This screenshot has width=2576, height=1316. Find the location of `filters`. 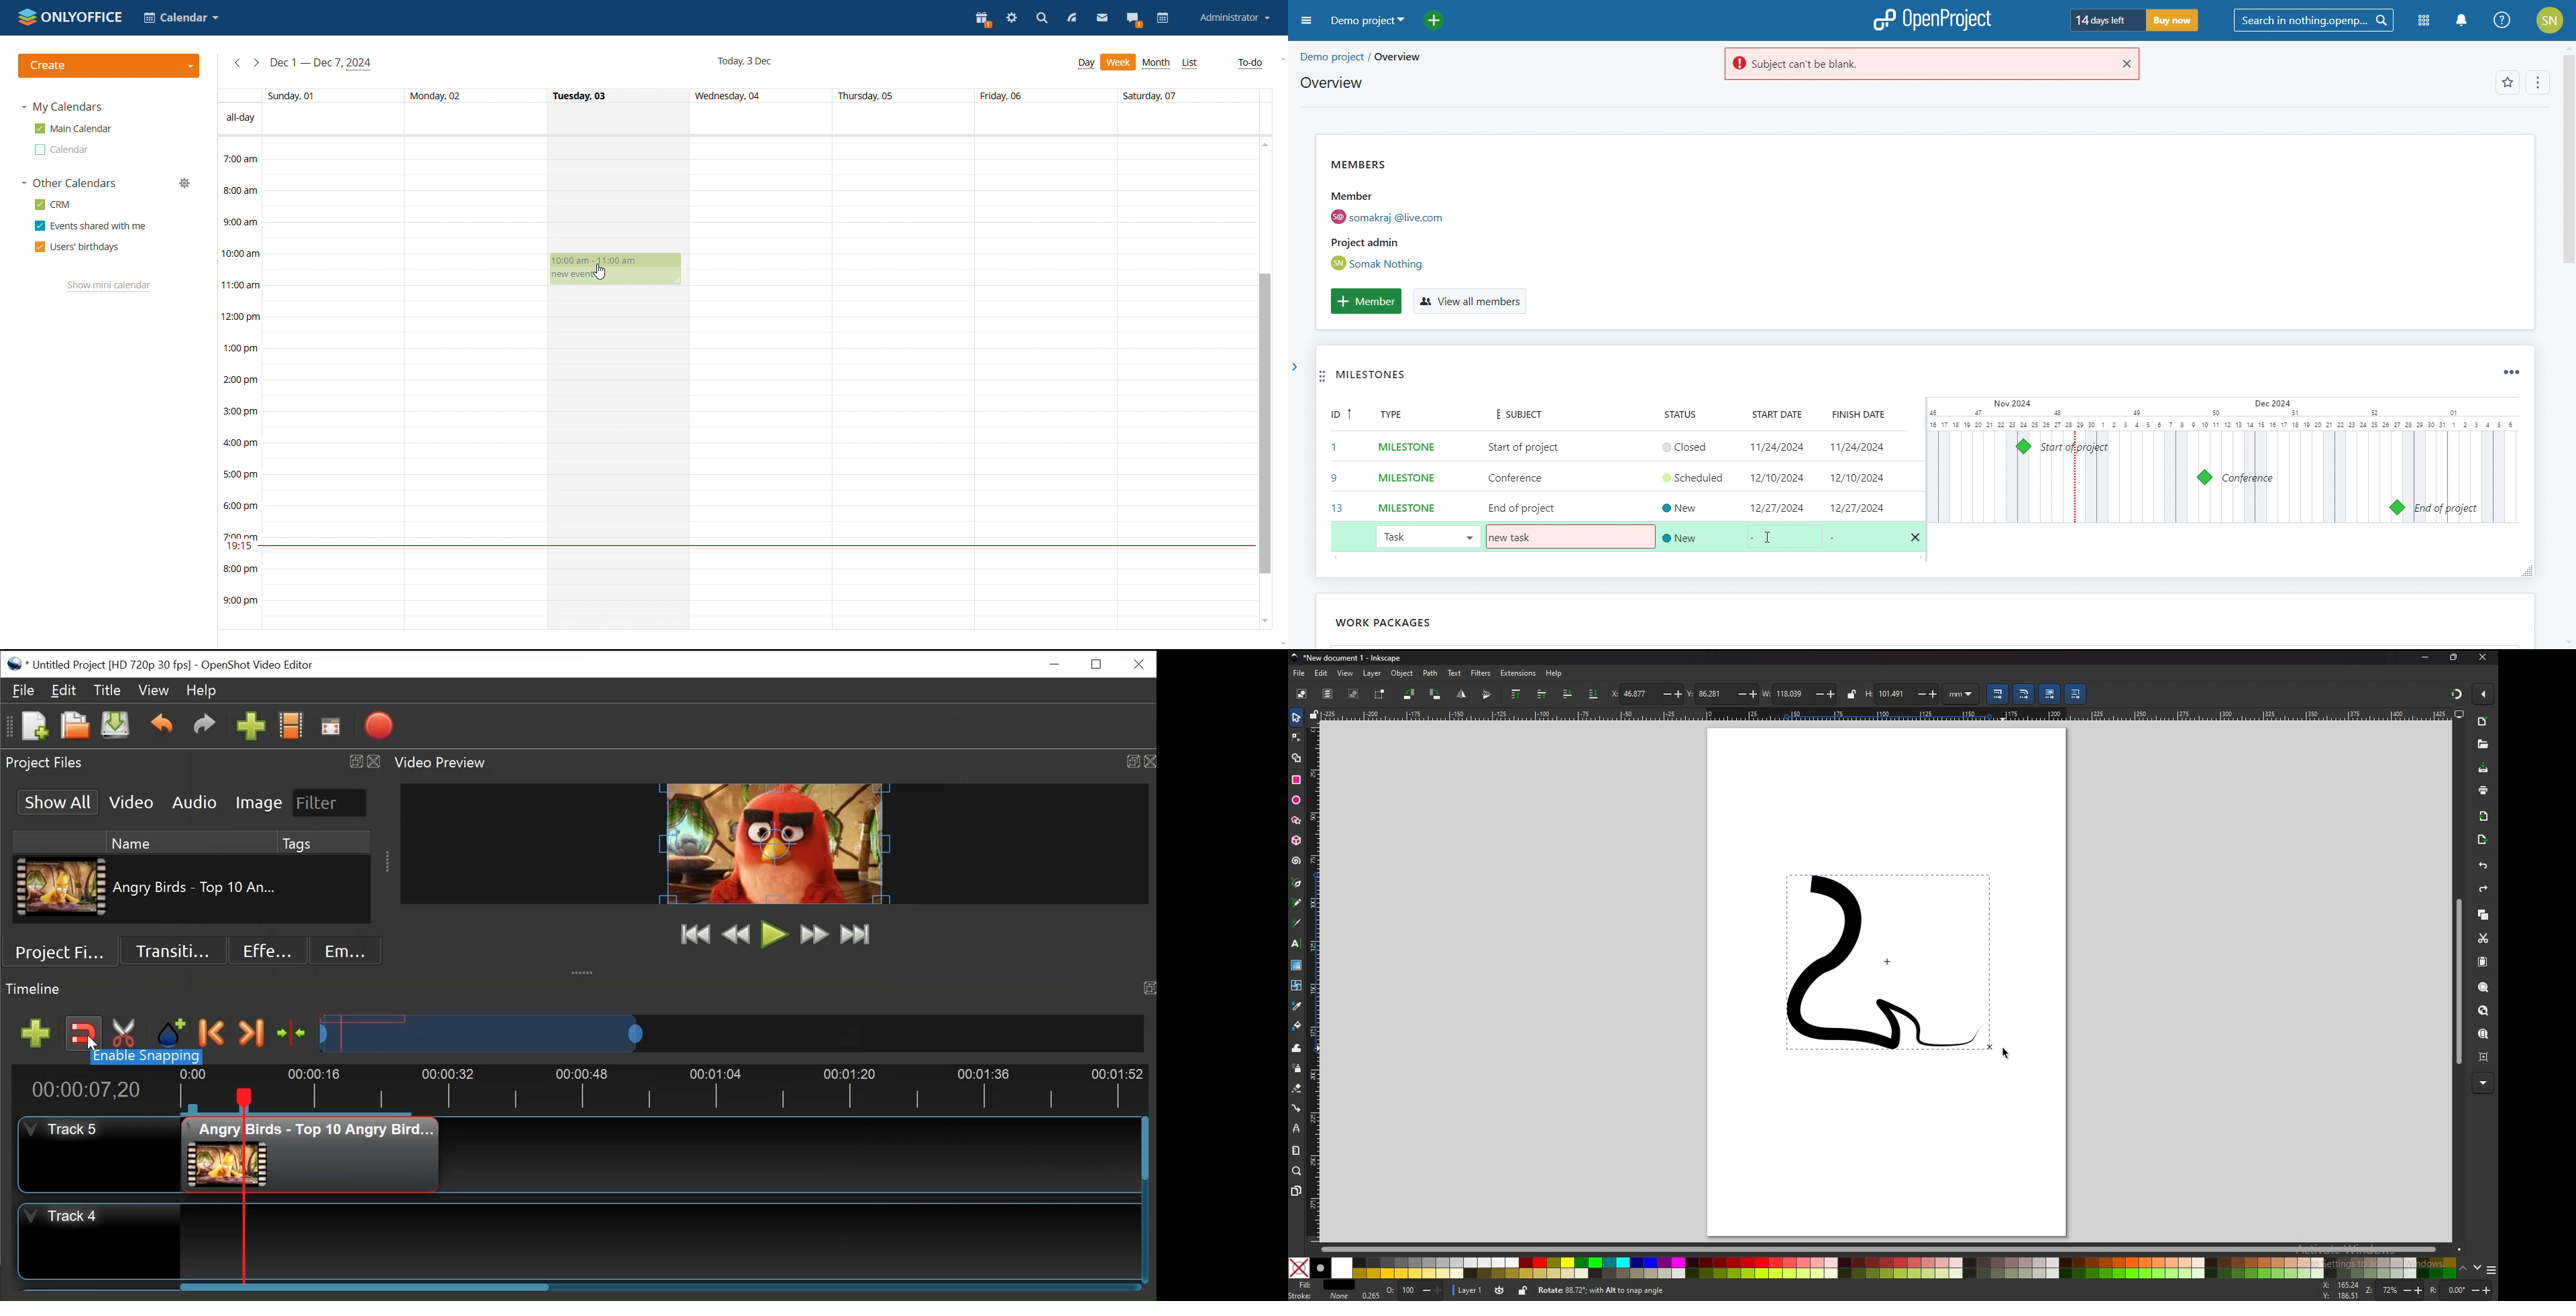

filters is located at coordinates (1481, 673).